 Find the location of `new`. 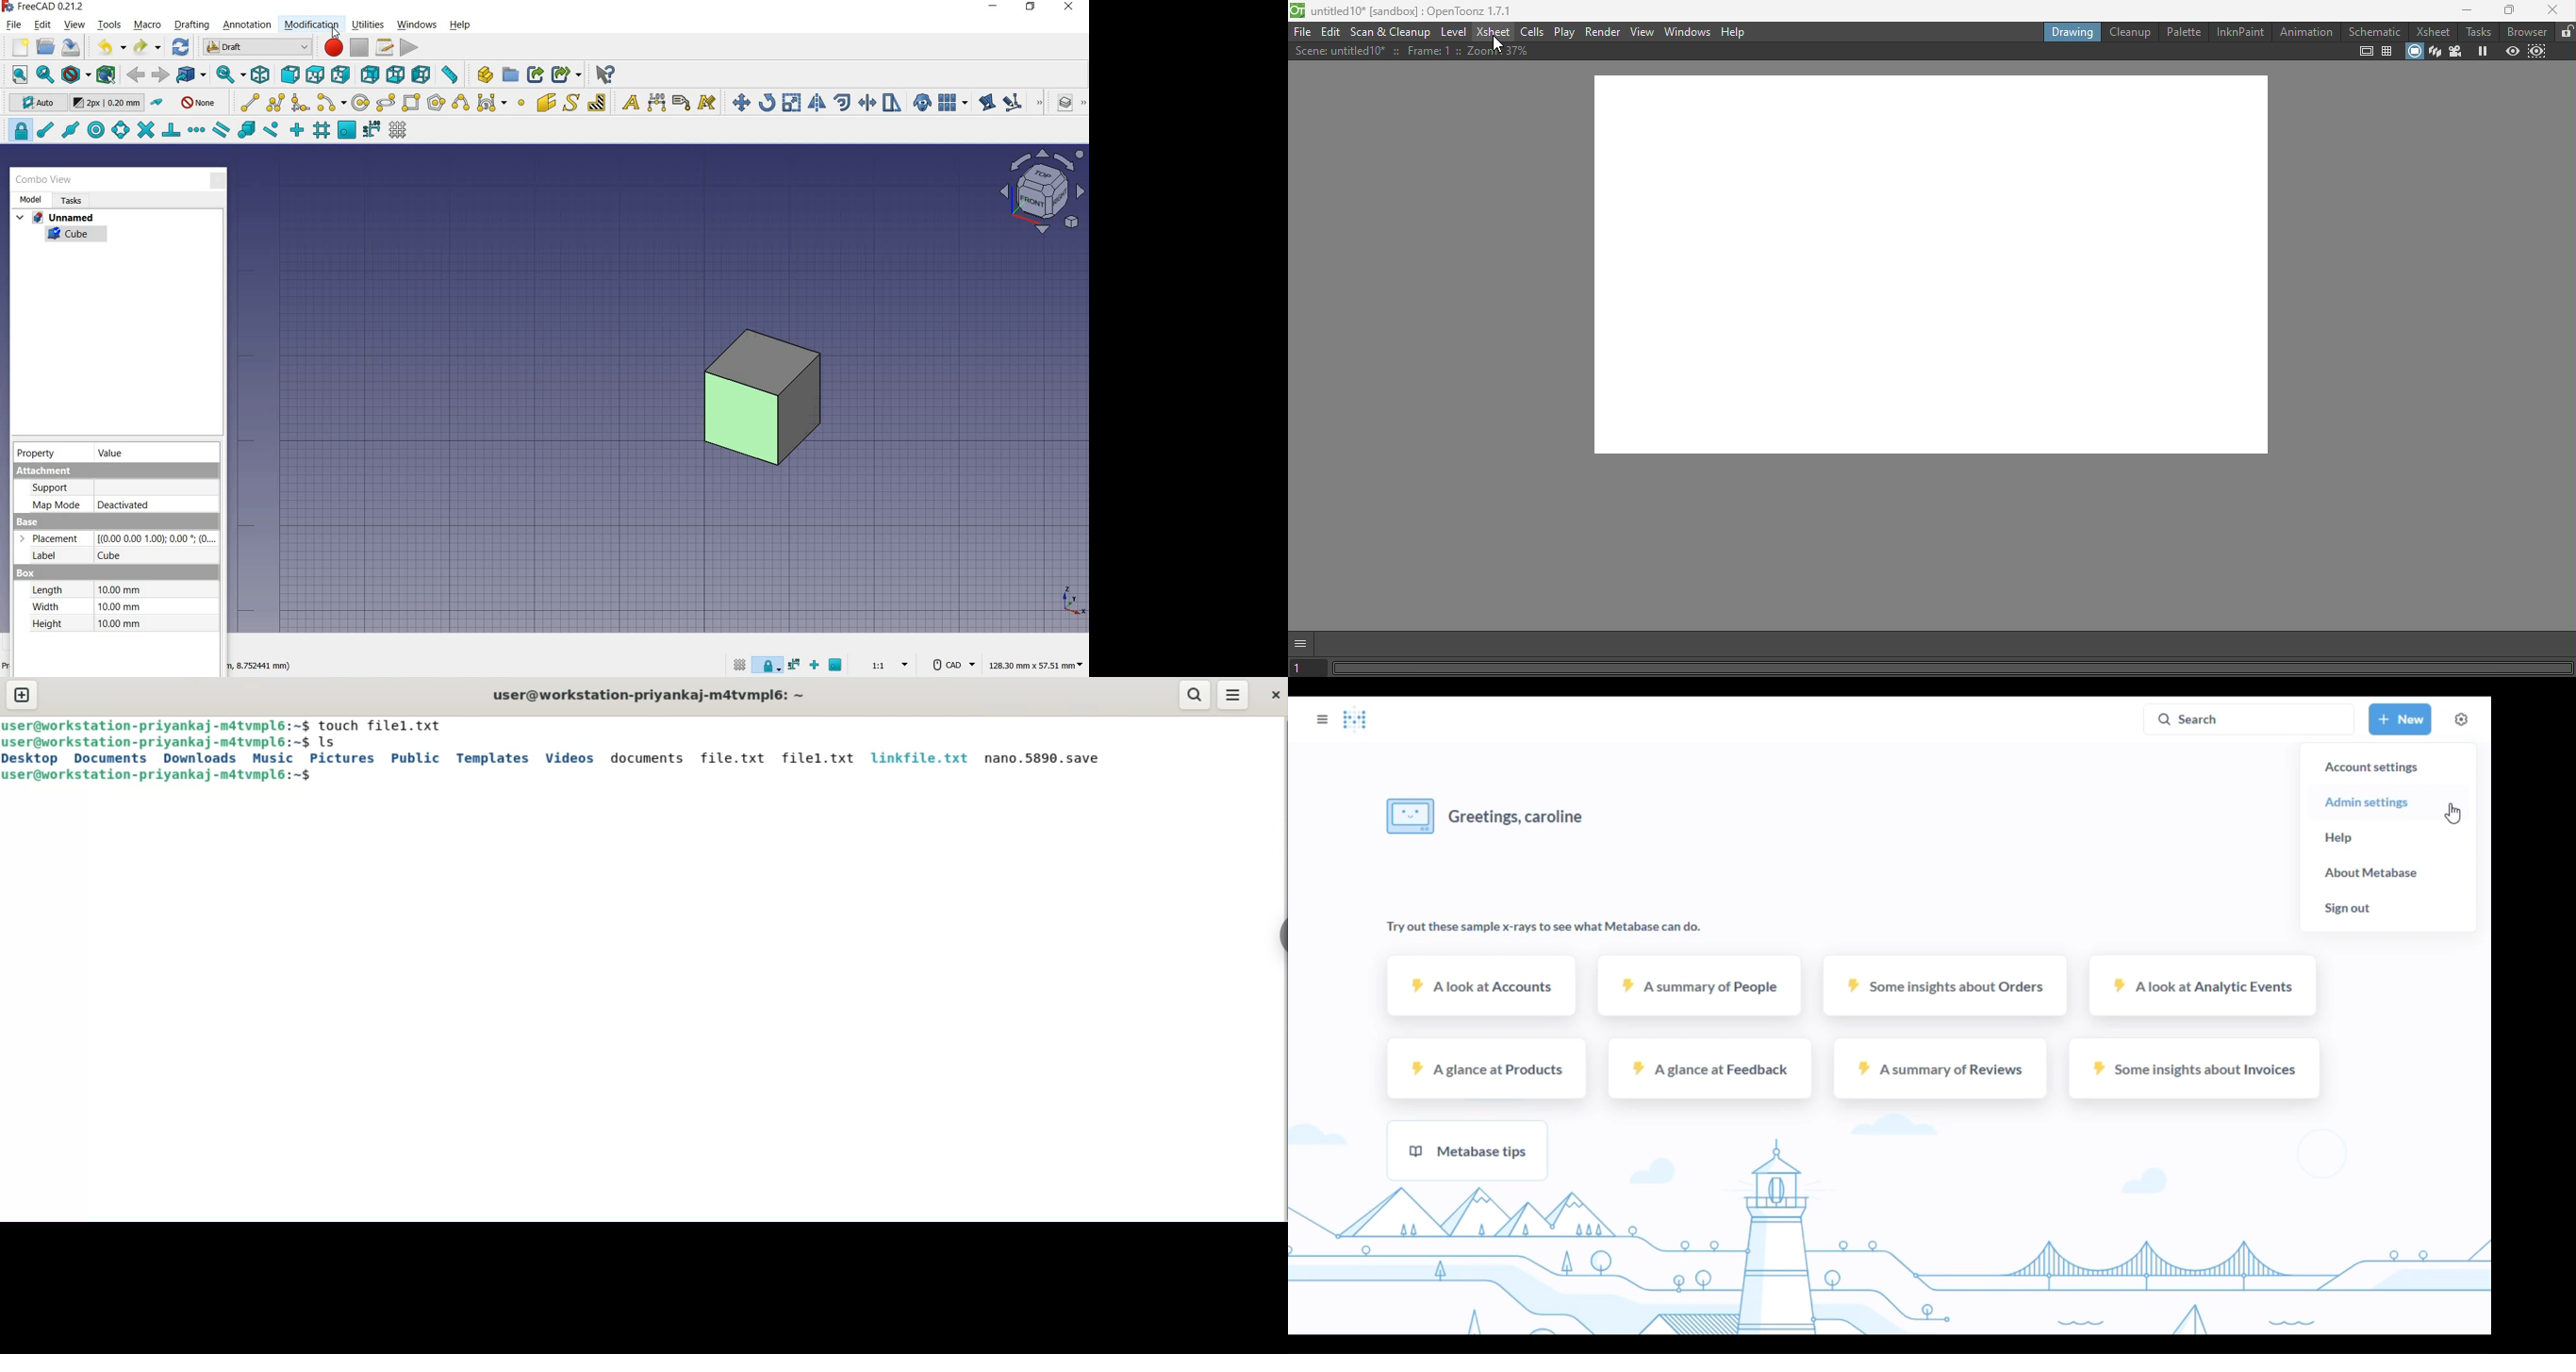

new is located at coordinates (16, 47).